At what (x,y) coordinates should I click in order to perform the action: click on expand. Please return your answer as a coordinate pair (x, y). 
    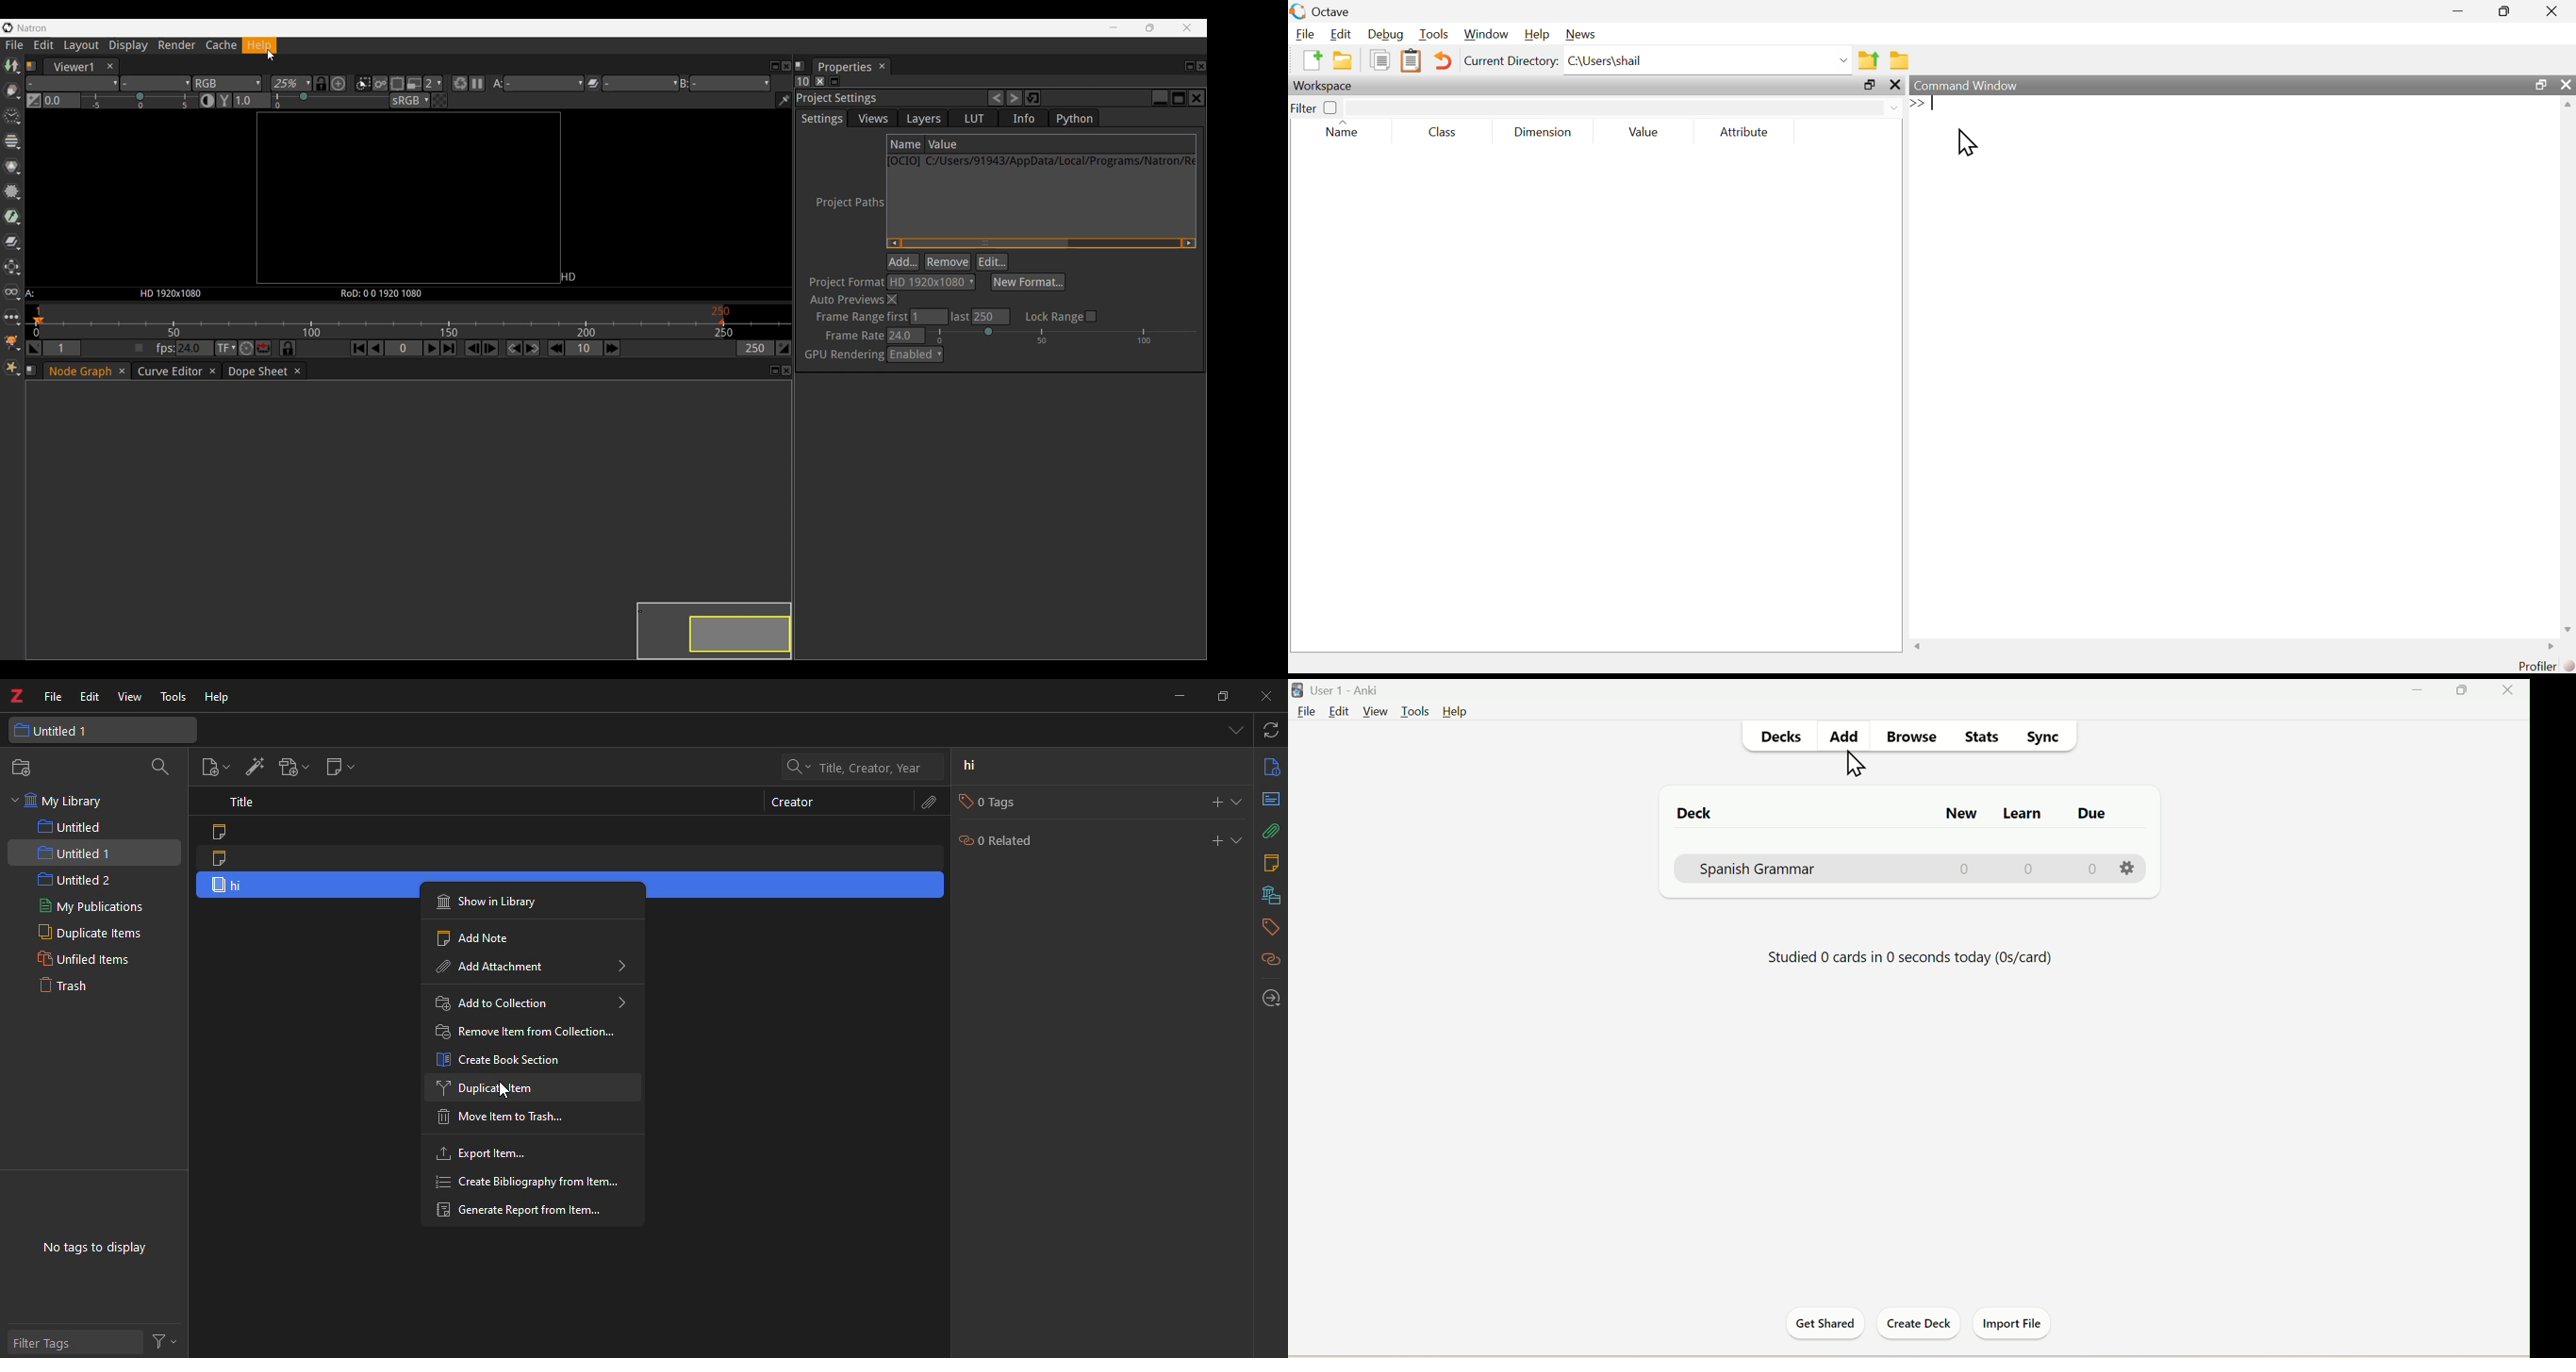
    Looking at the image, I should click on (1235, 802).